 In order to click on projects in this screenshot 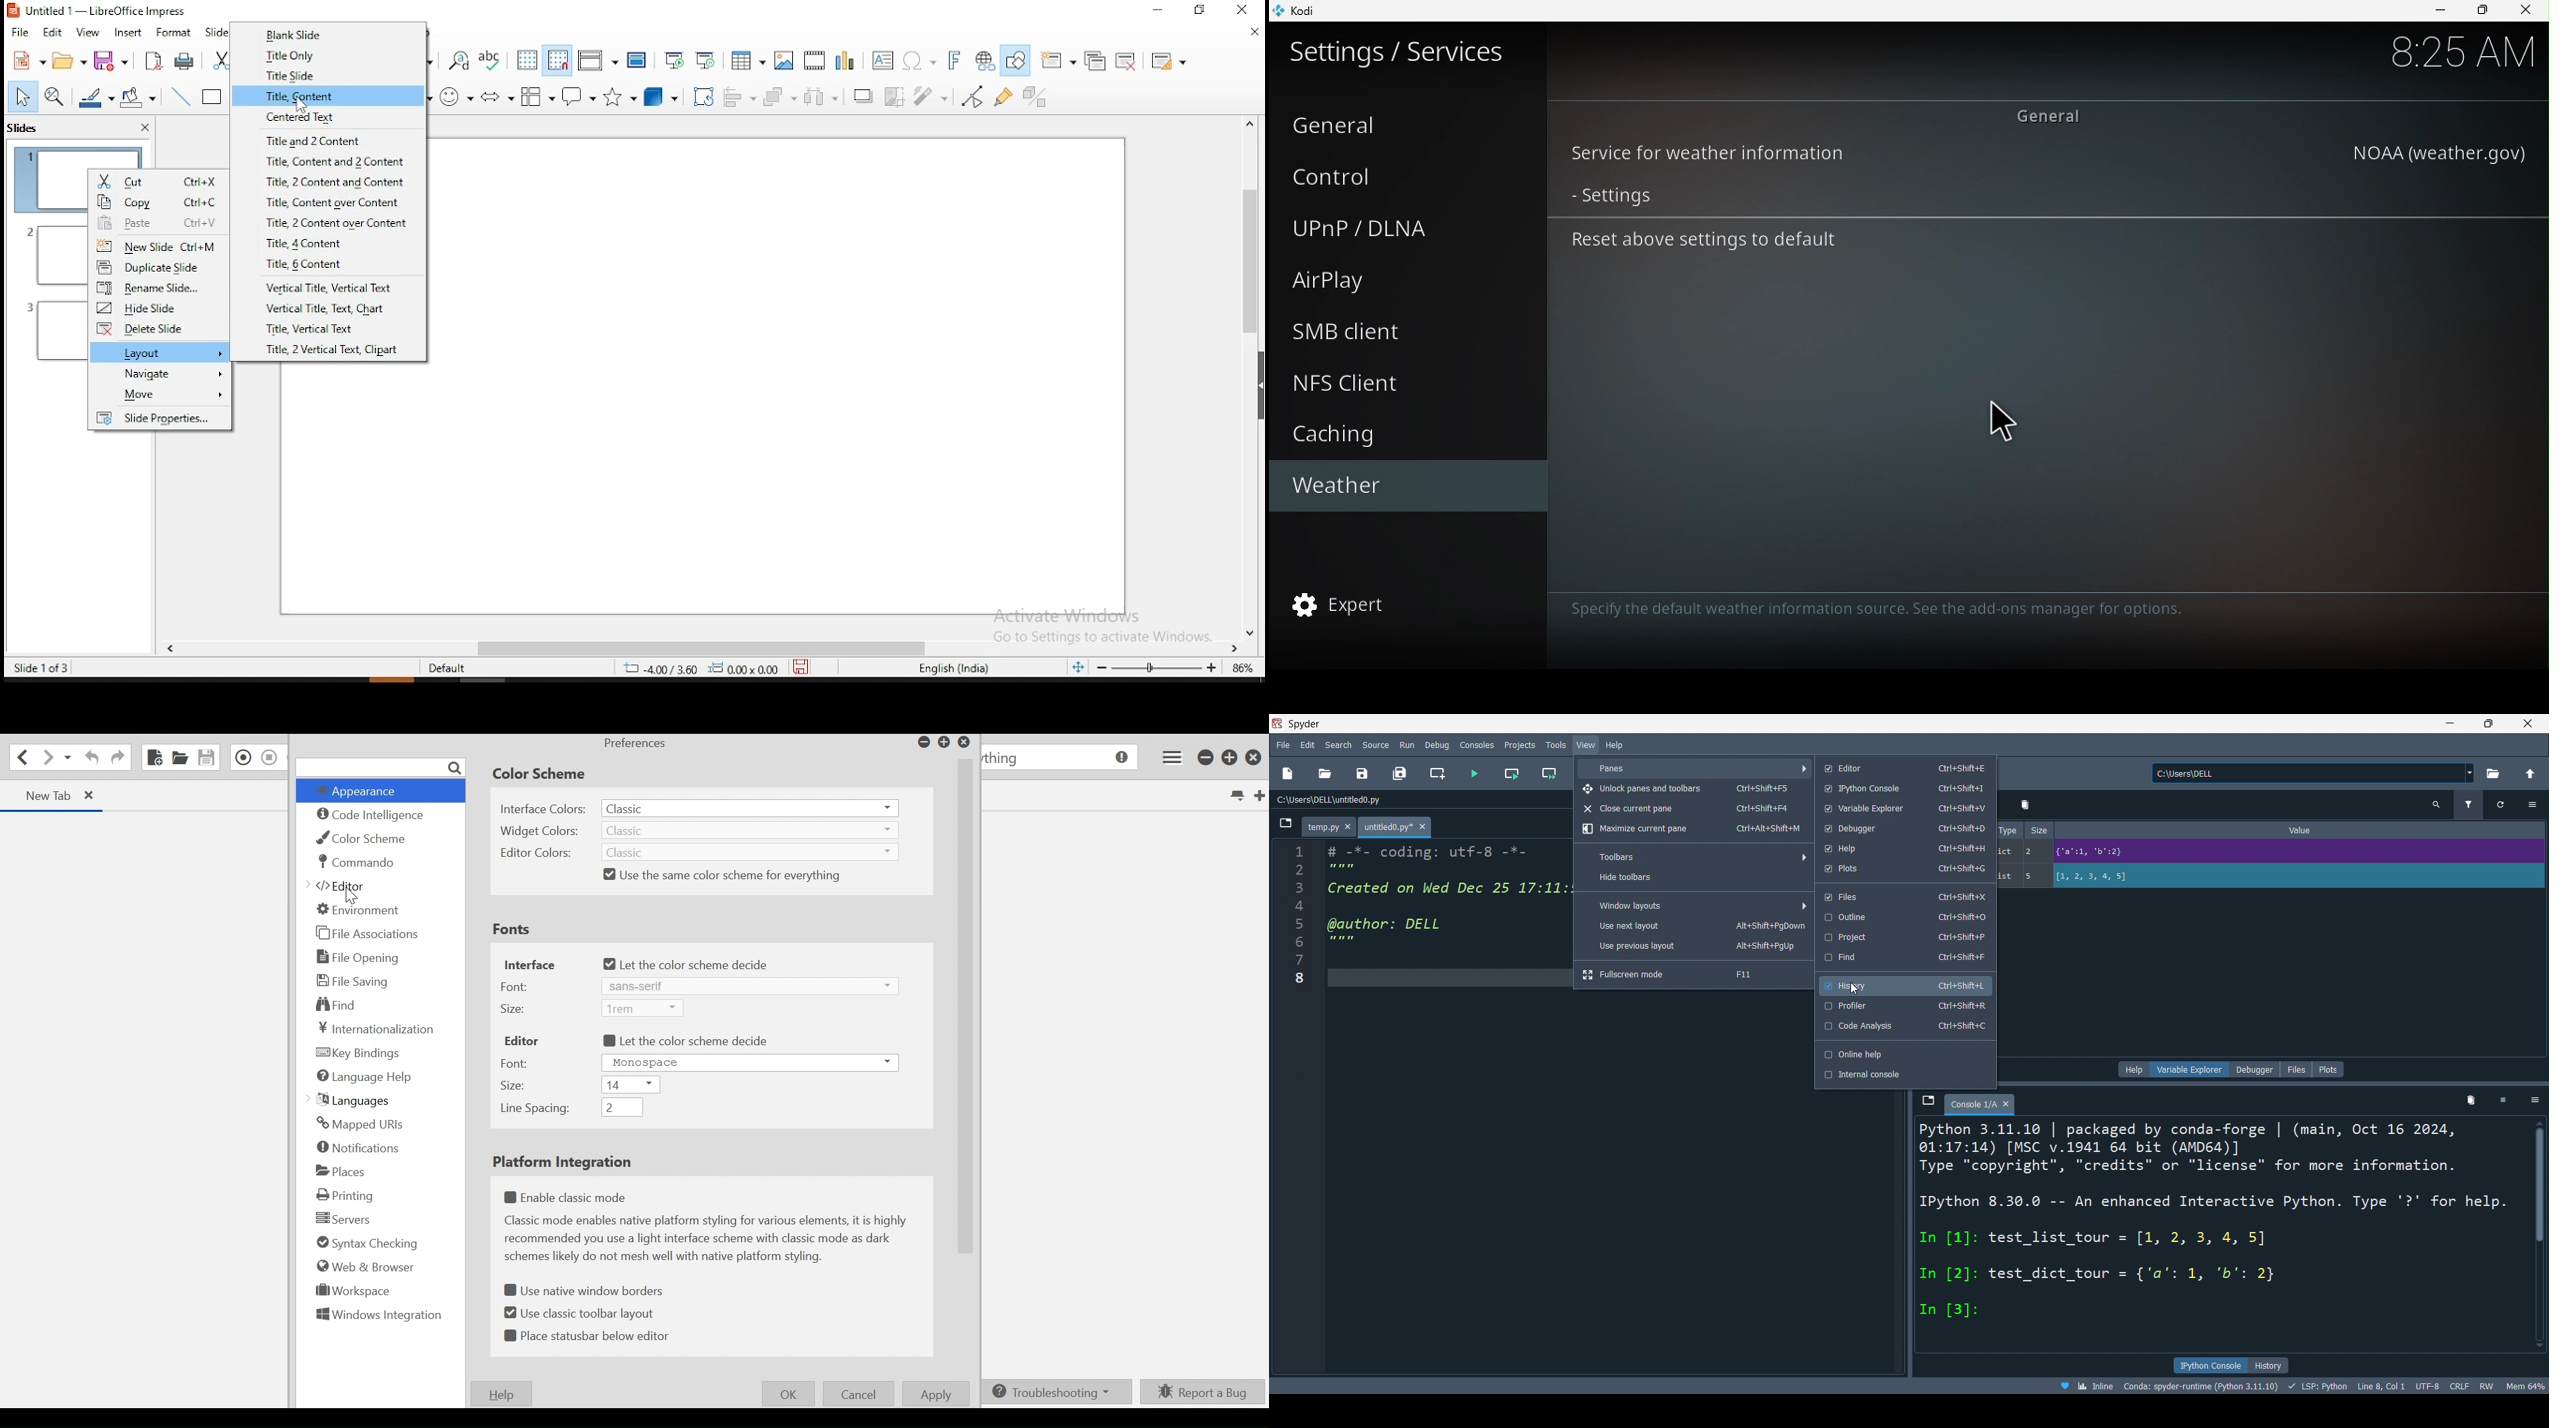, I will do `click(1518, 743)`.